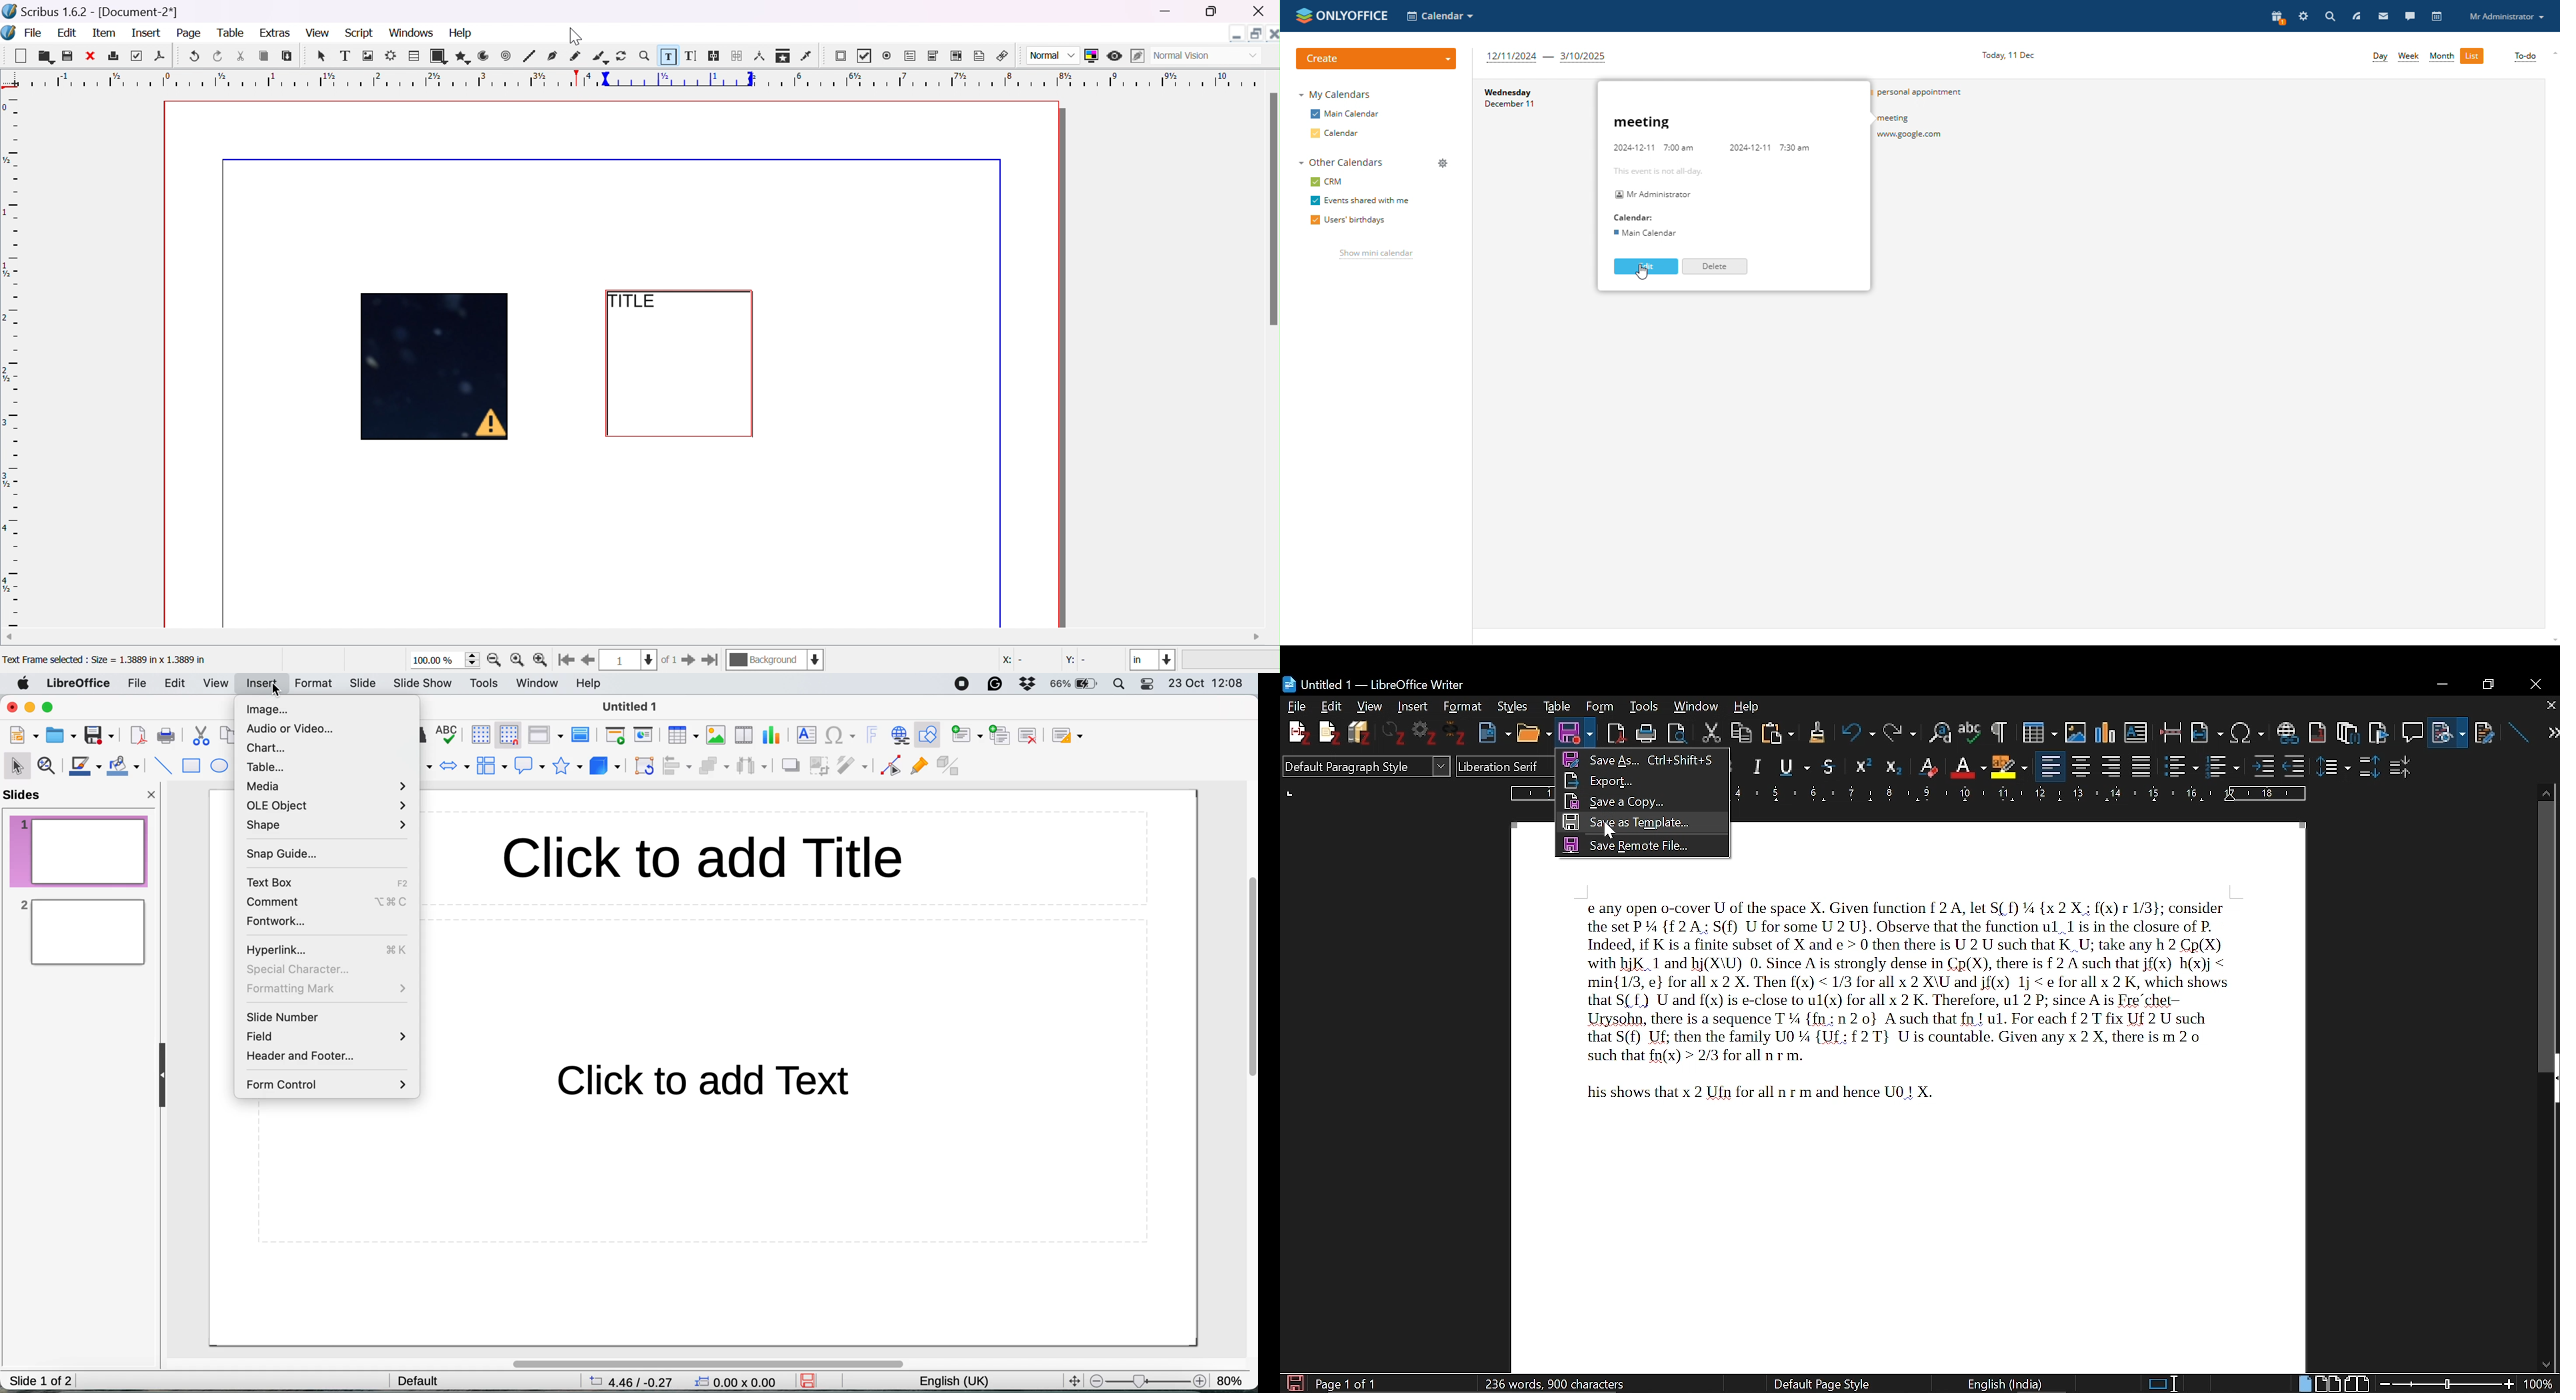 The width and height of the screenshot is (2576, 1400). Describe the element at coordinates (1054, 56) in the screenshot. I see `normal` at that location.